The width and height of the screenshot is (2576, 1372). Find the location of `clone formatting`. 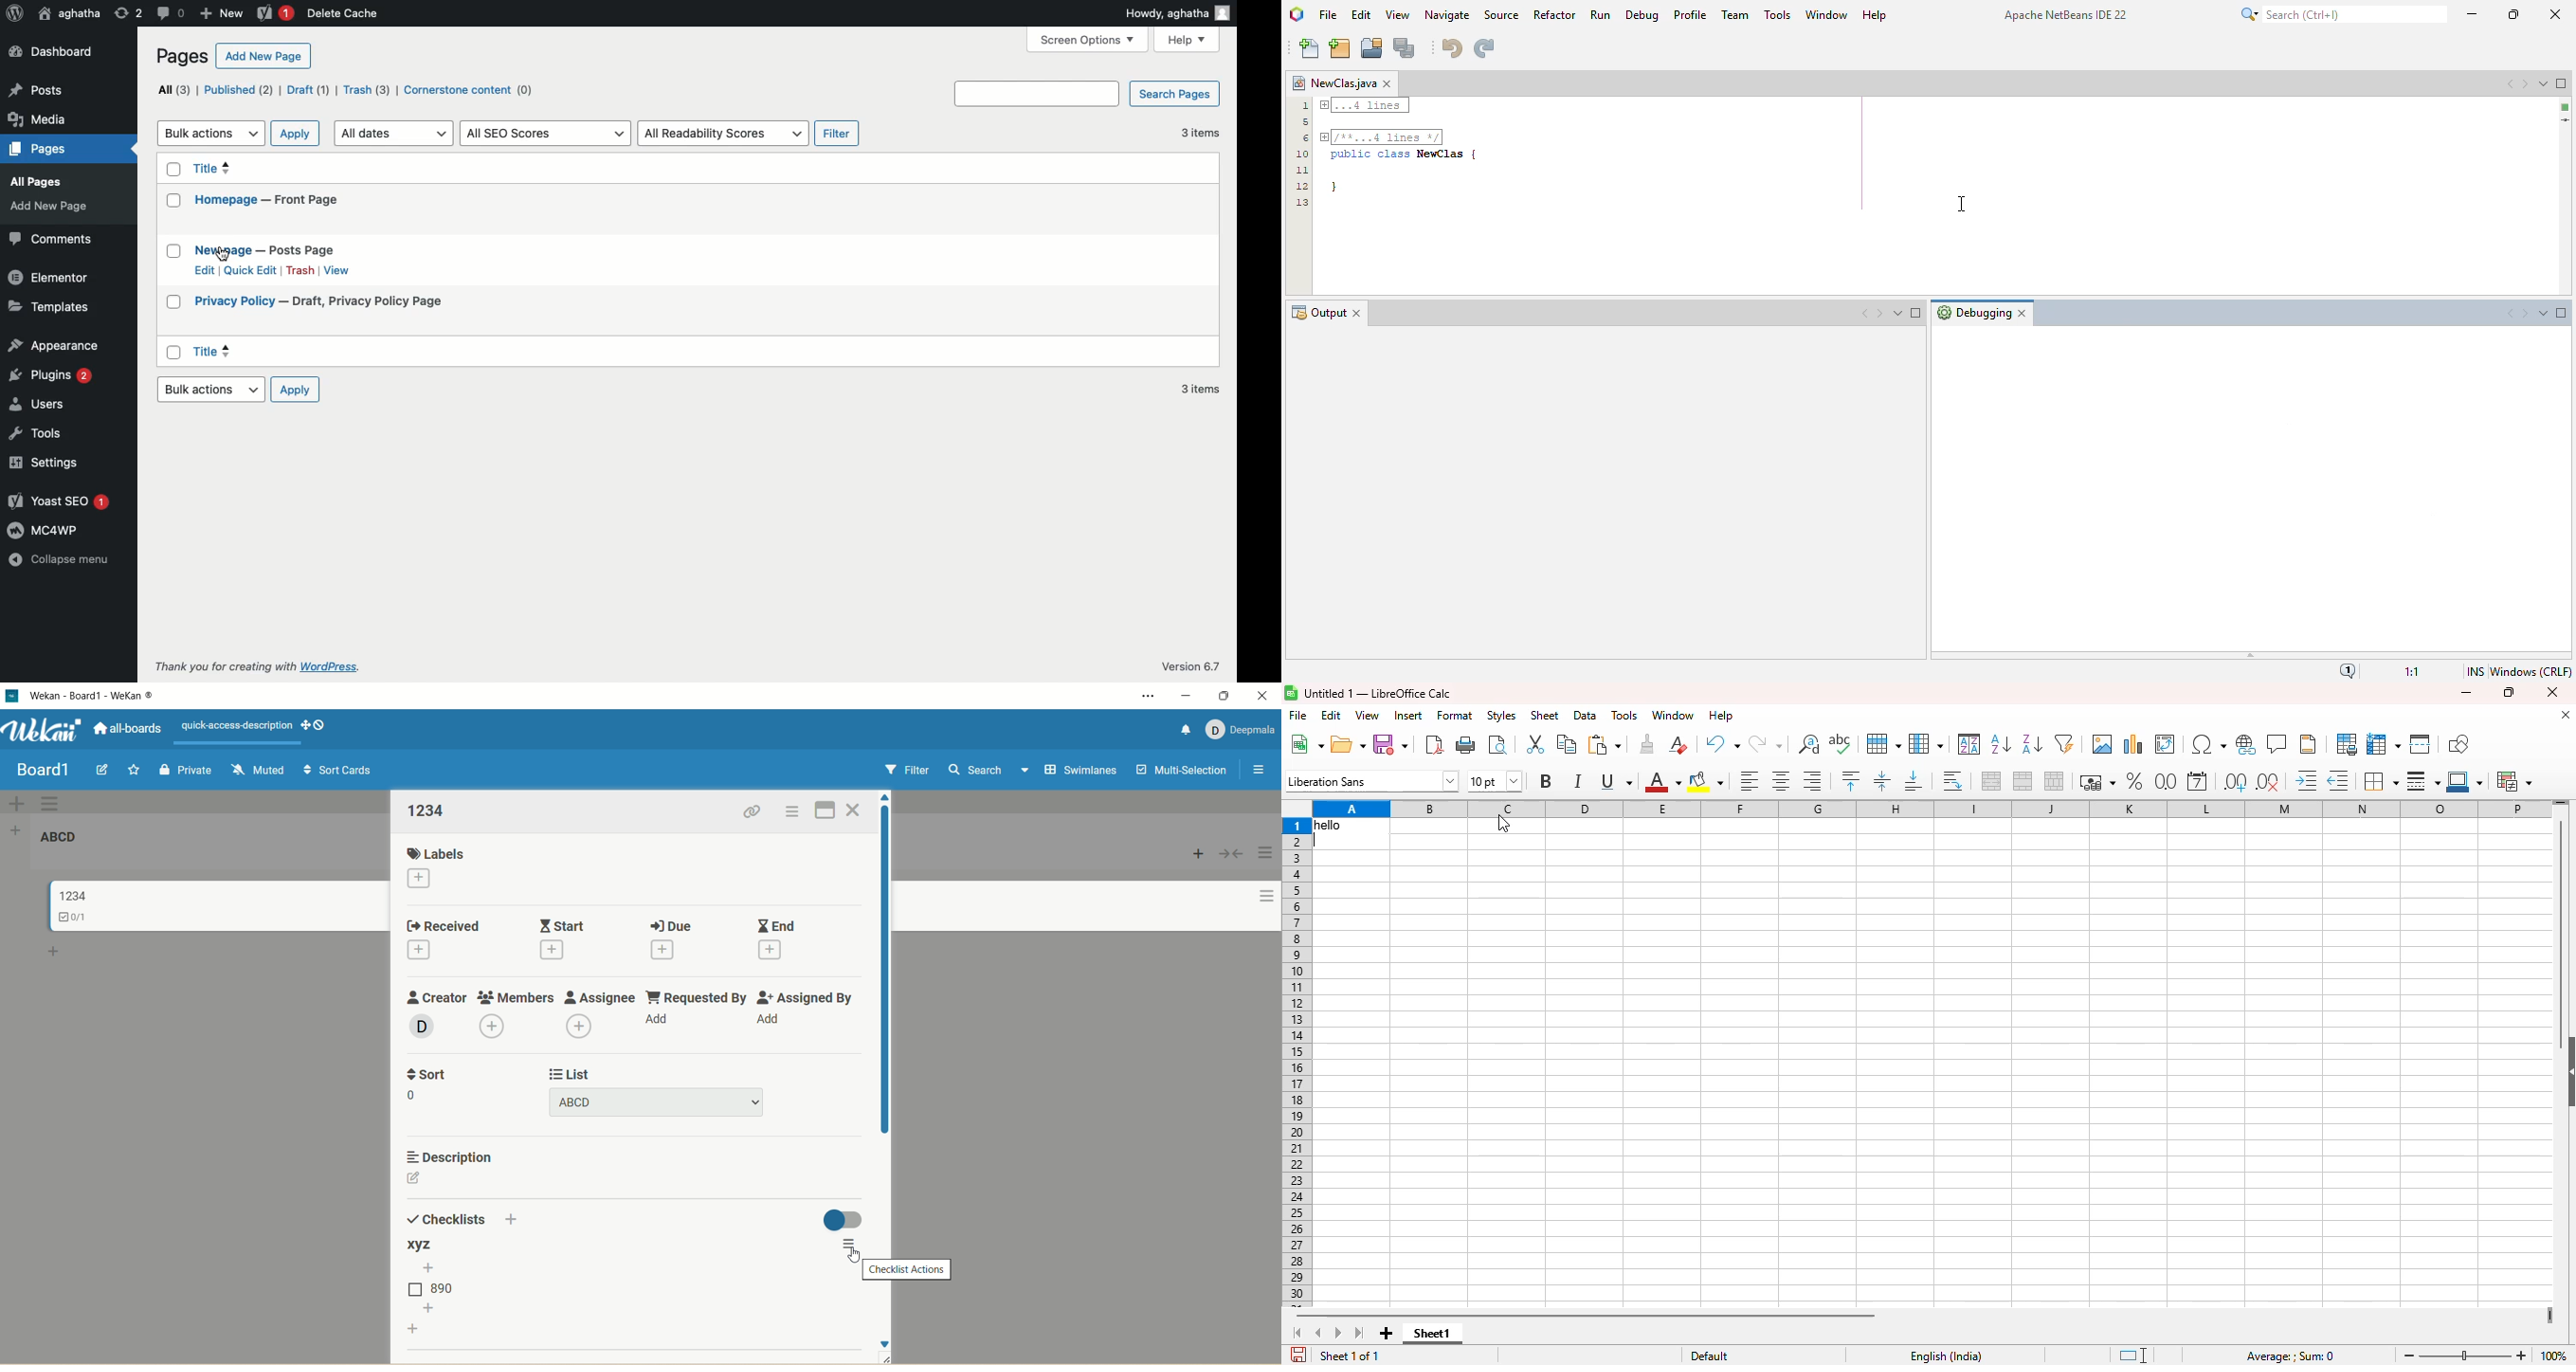

clone formatting is located at coordinates (1646, 744).